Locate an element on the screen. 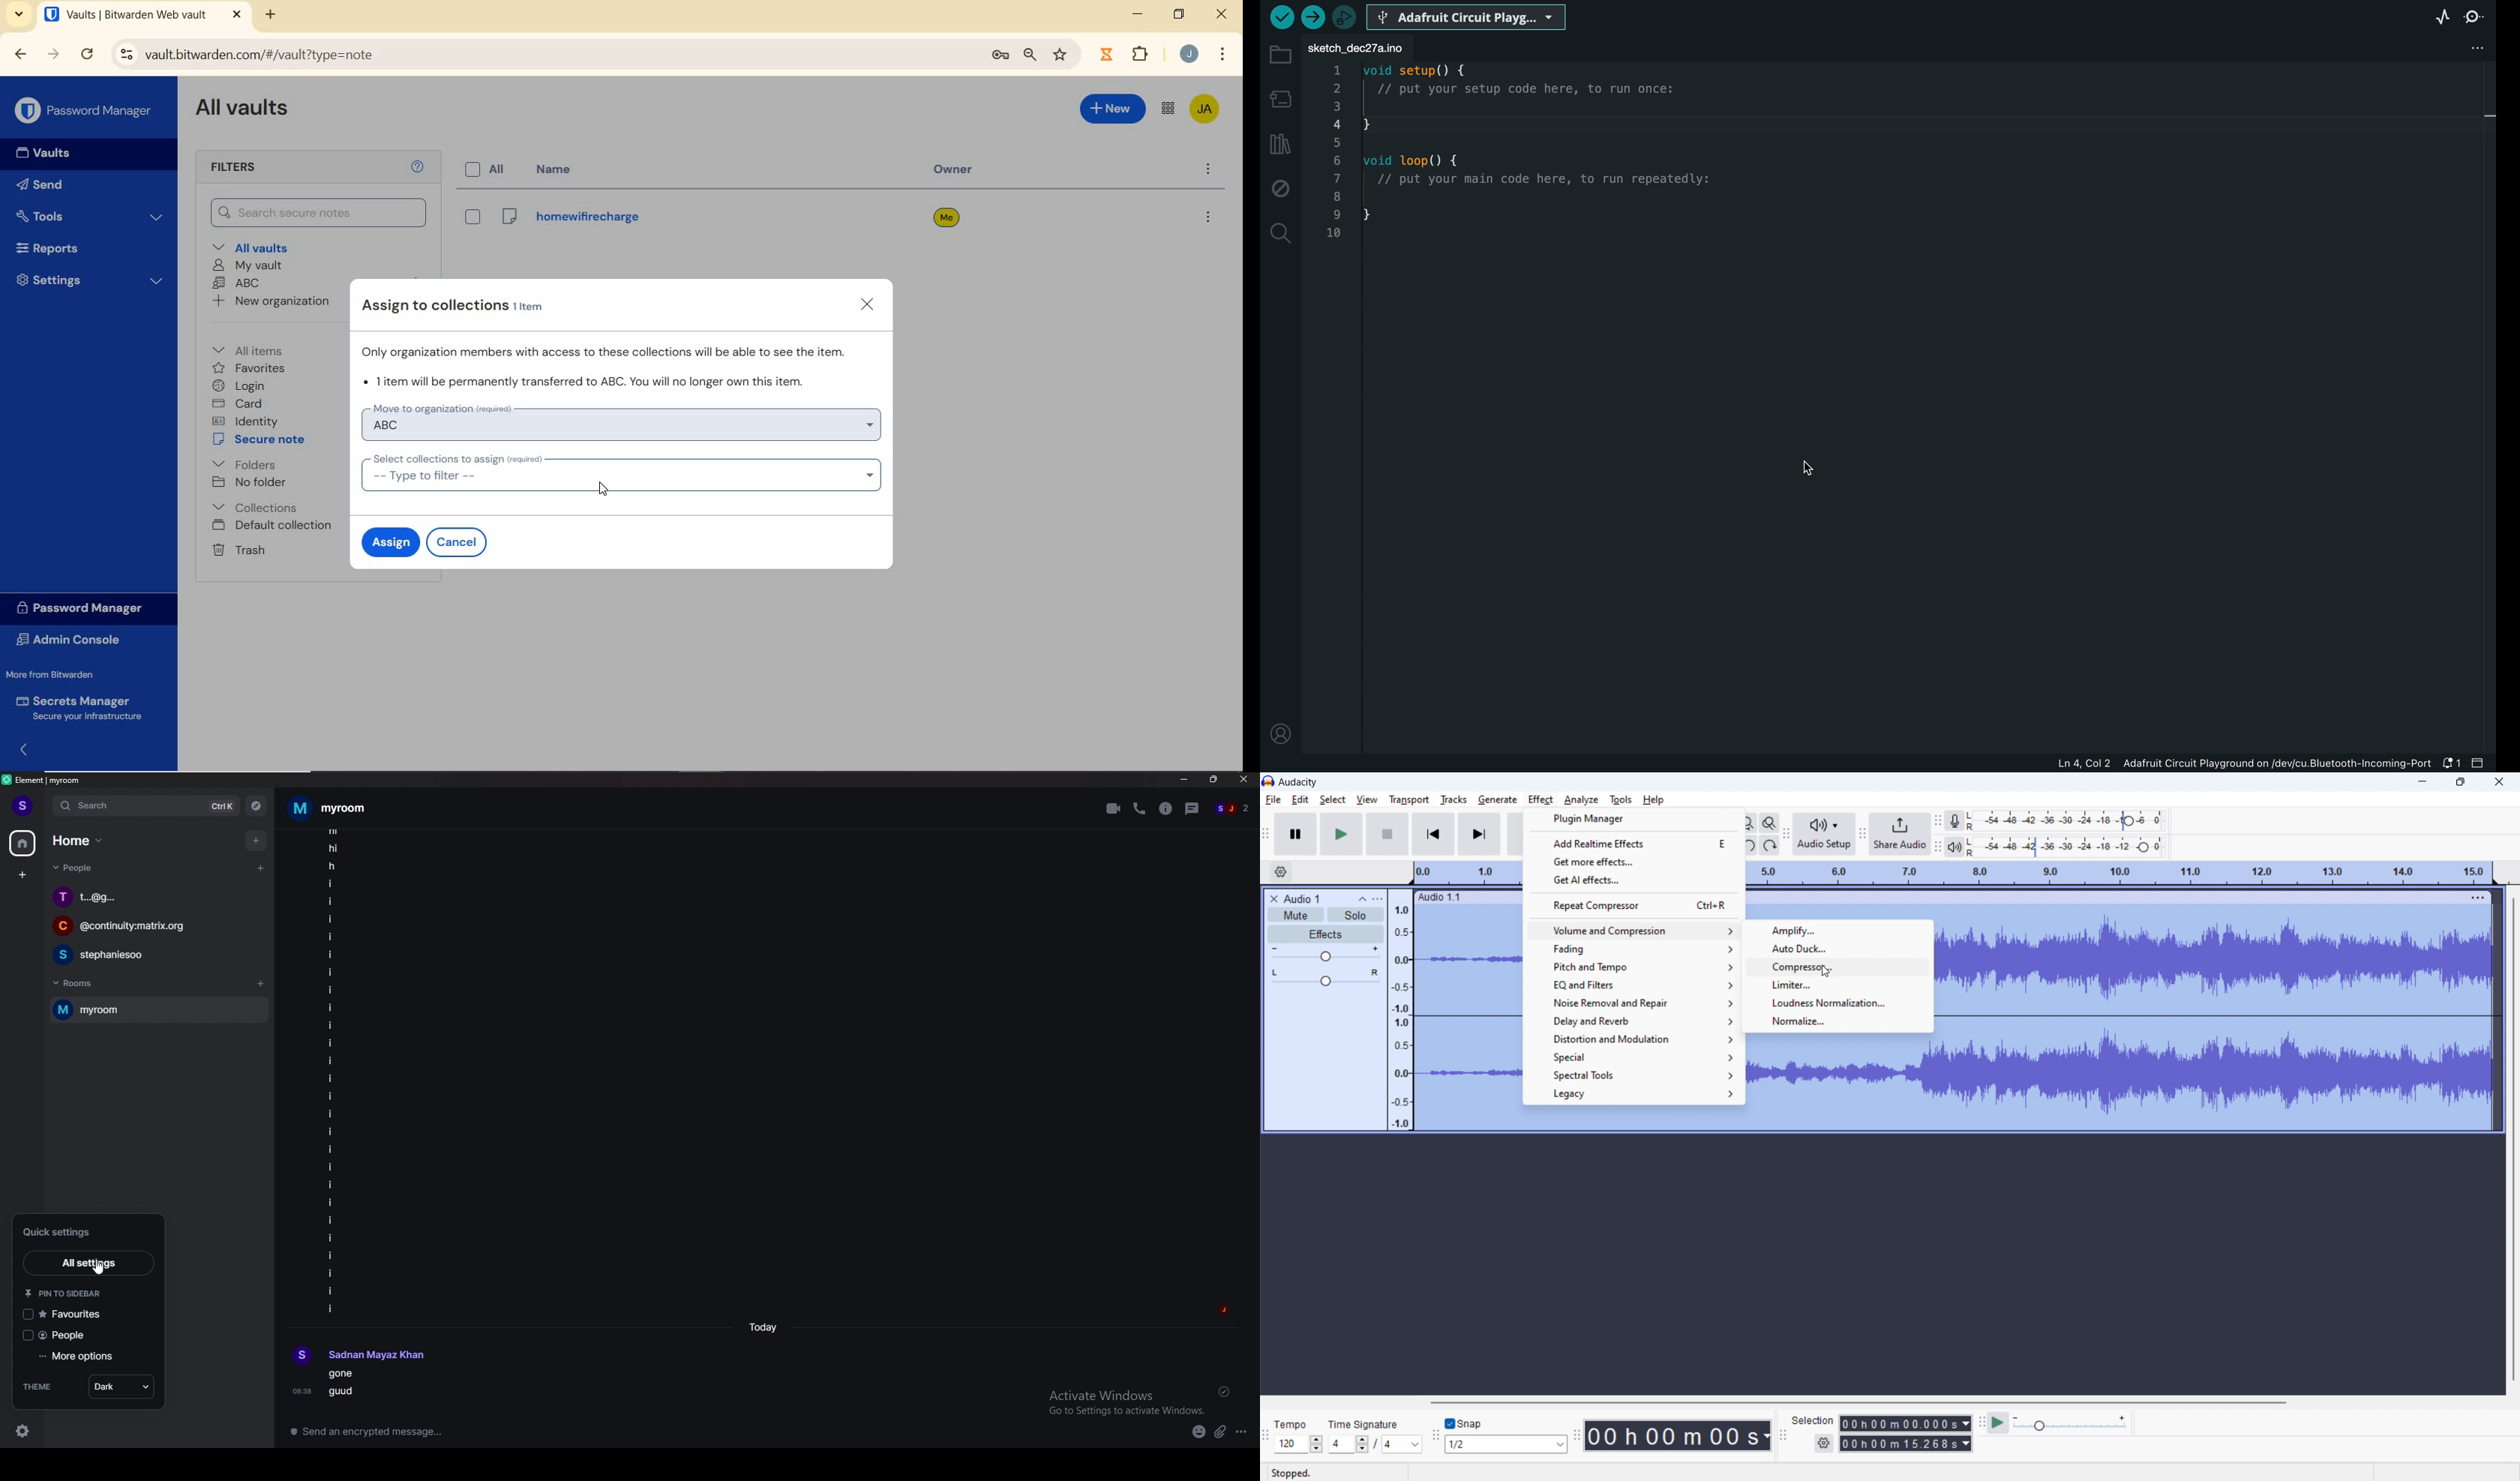 This screenshot has width=2520, height=1484. assign is located at coordinates (388, 542).